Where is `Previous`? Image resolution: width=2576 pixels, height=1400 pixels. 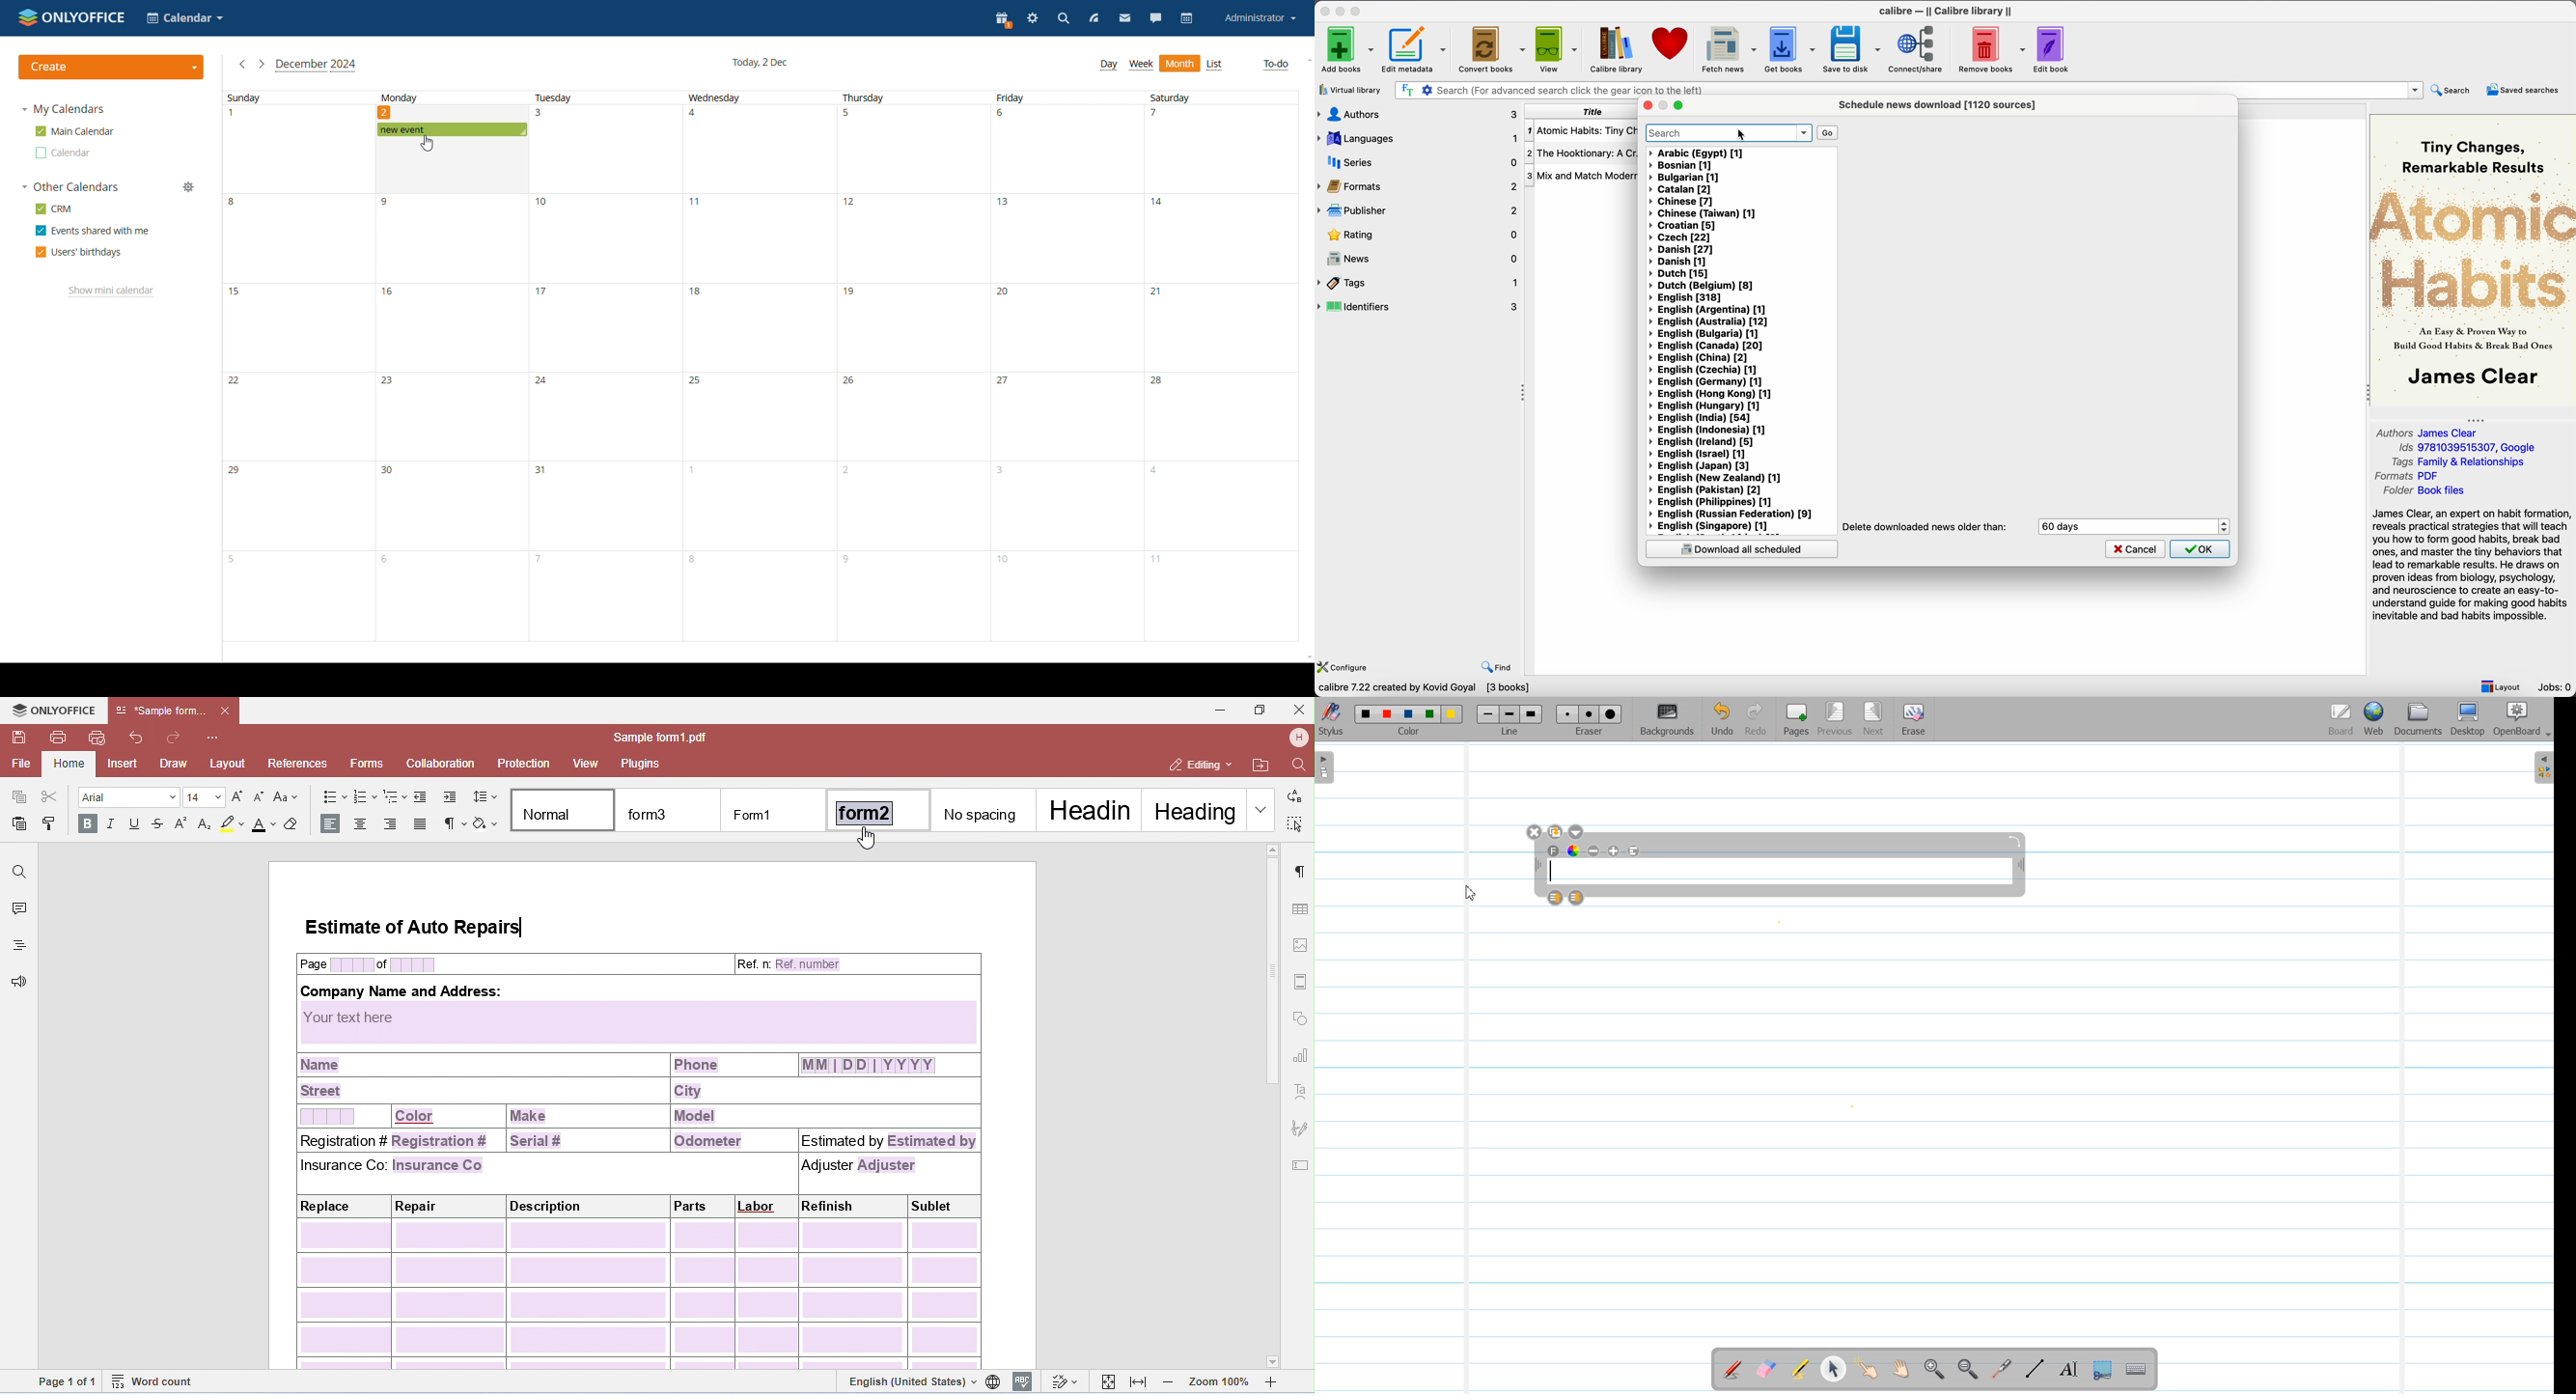
Previous is located at coordinates (1837, 720).